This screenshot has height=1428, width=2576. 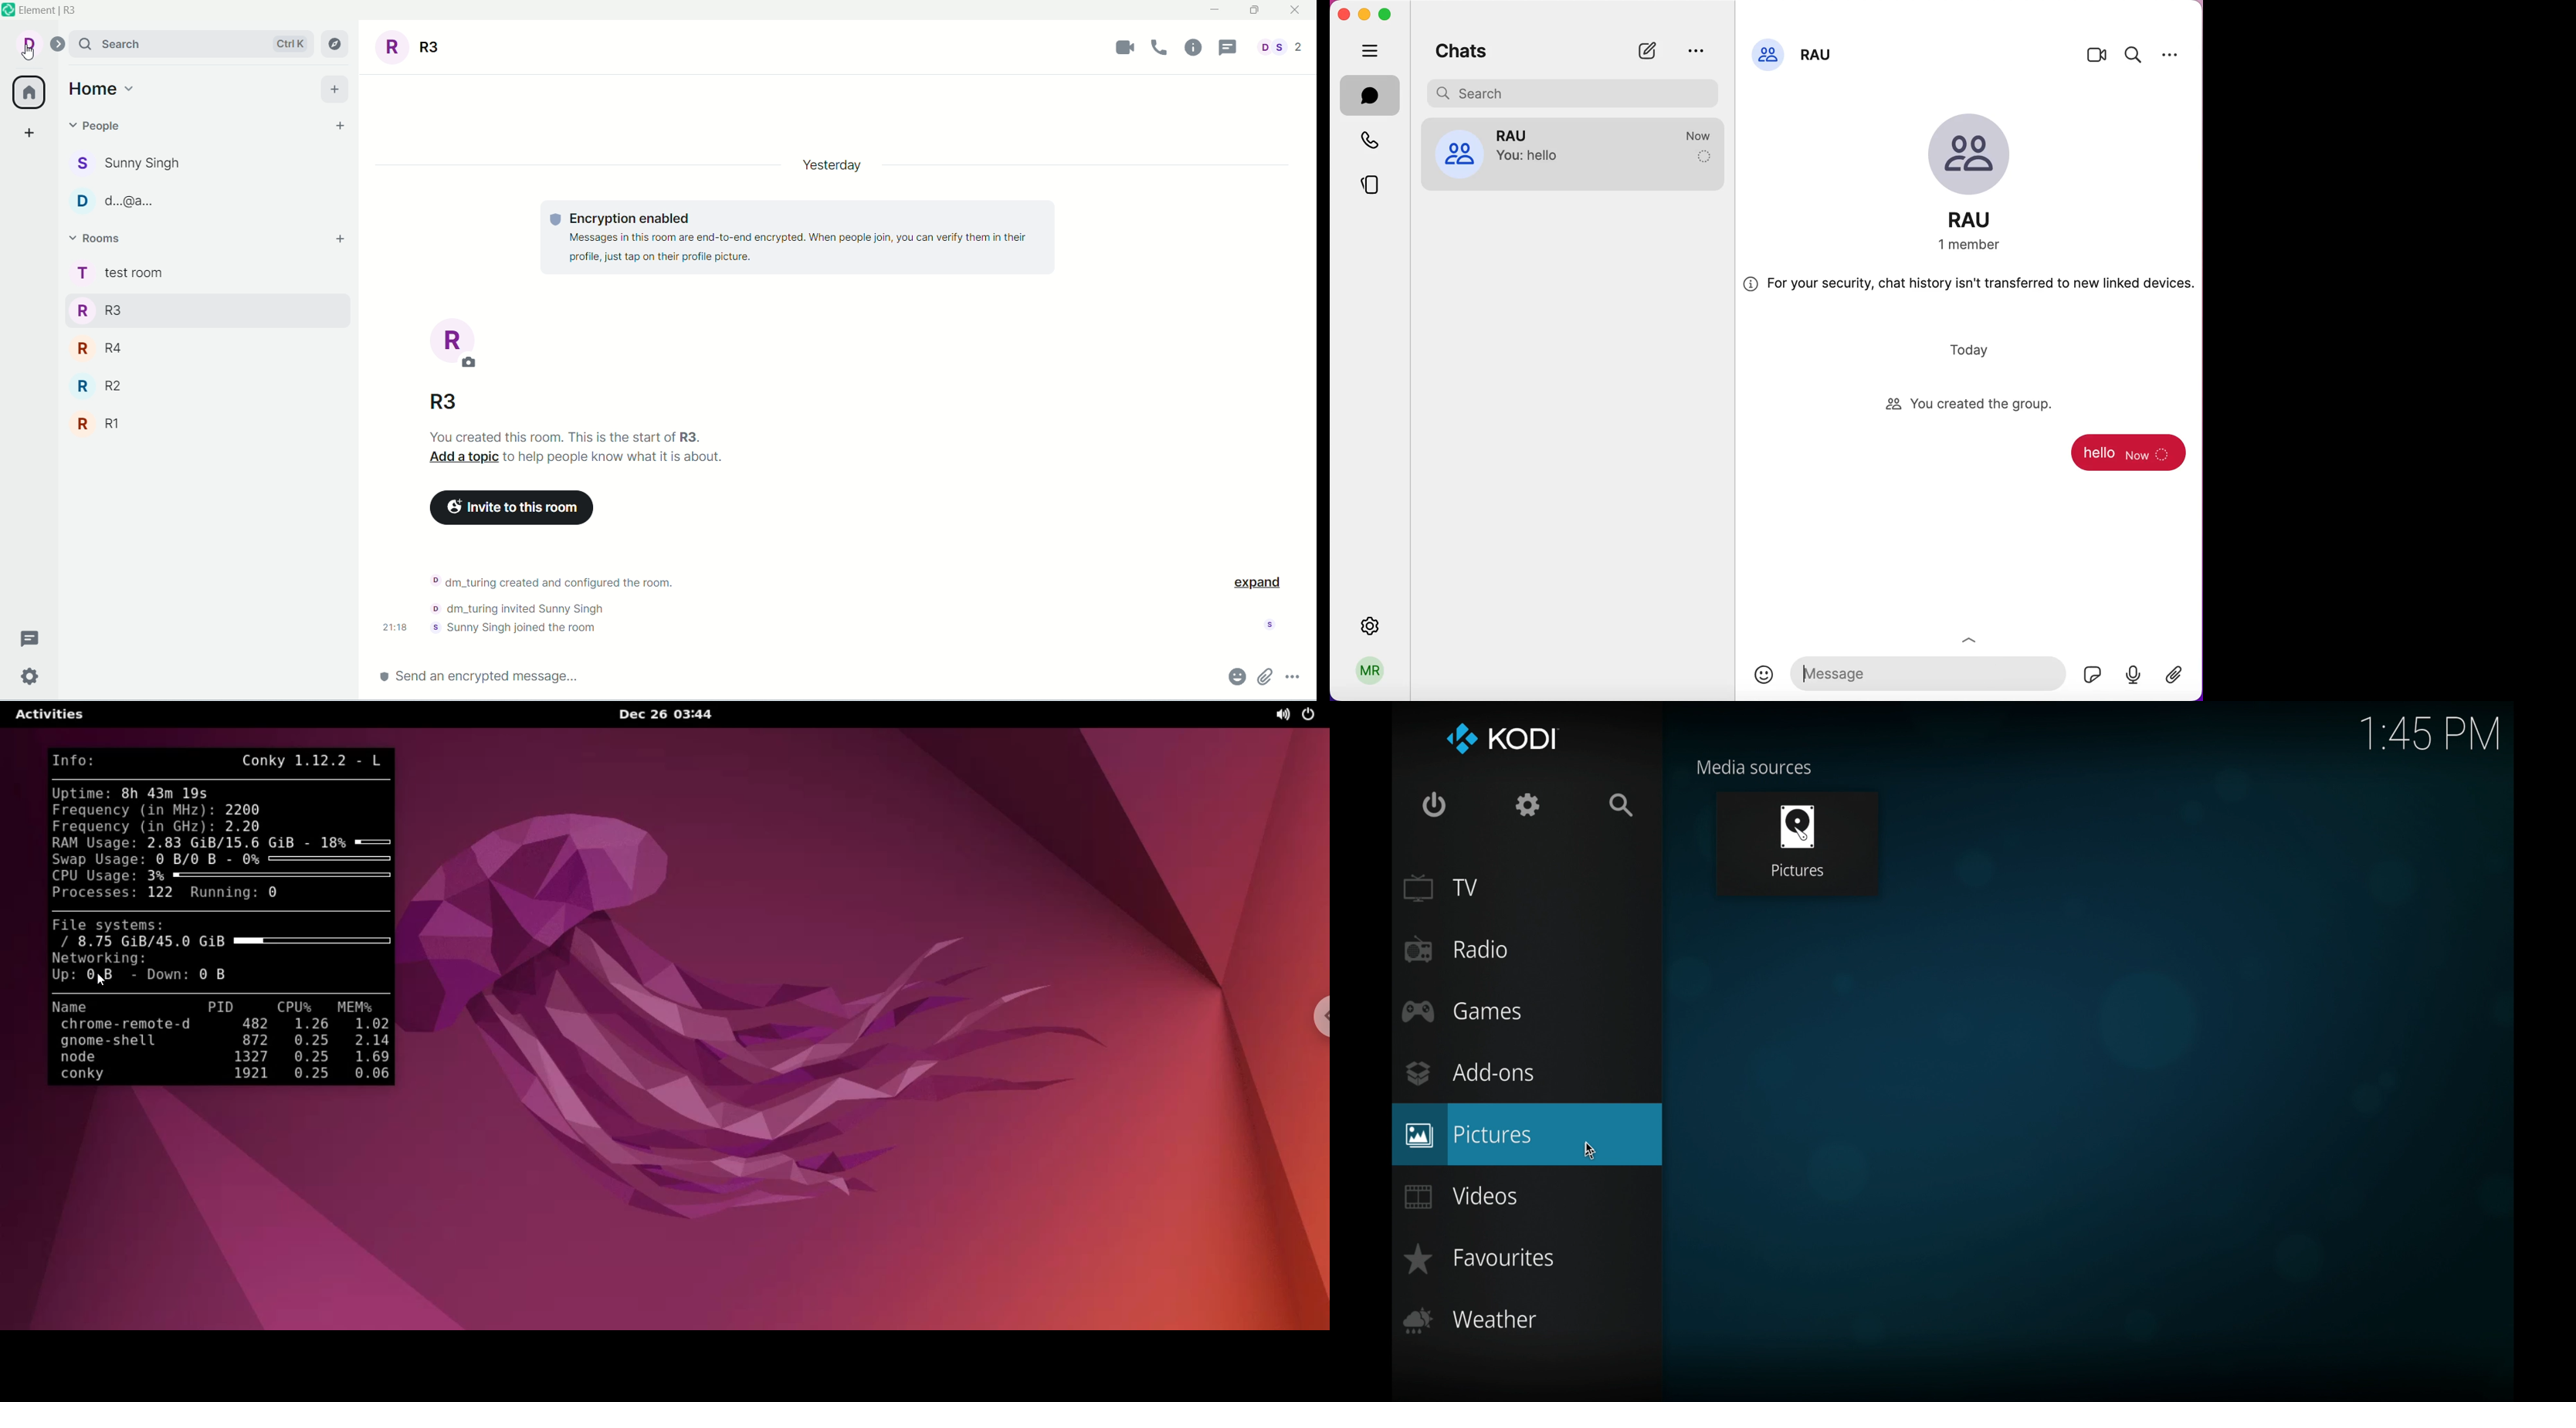 What do you see at coordinates (1292, 675) in the screenshot?
I see `options` at bounding box center [1292, 675].